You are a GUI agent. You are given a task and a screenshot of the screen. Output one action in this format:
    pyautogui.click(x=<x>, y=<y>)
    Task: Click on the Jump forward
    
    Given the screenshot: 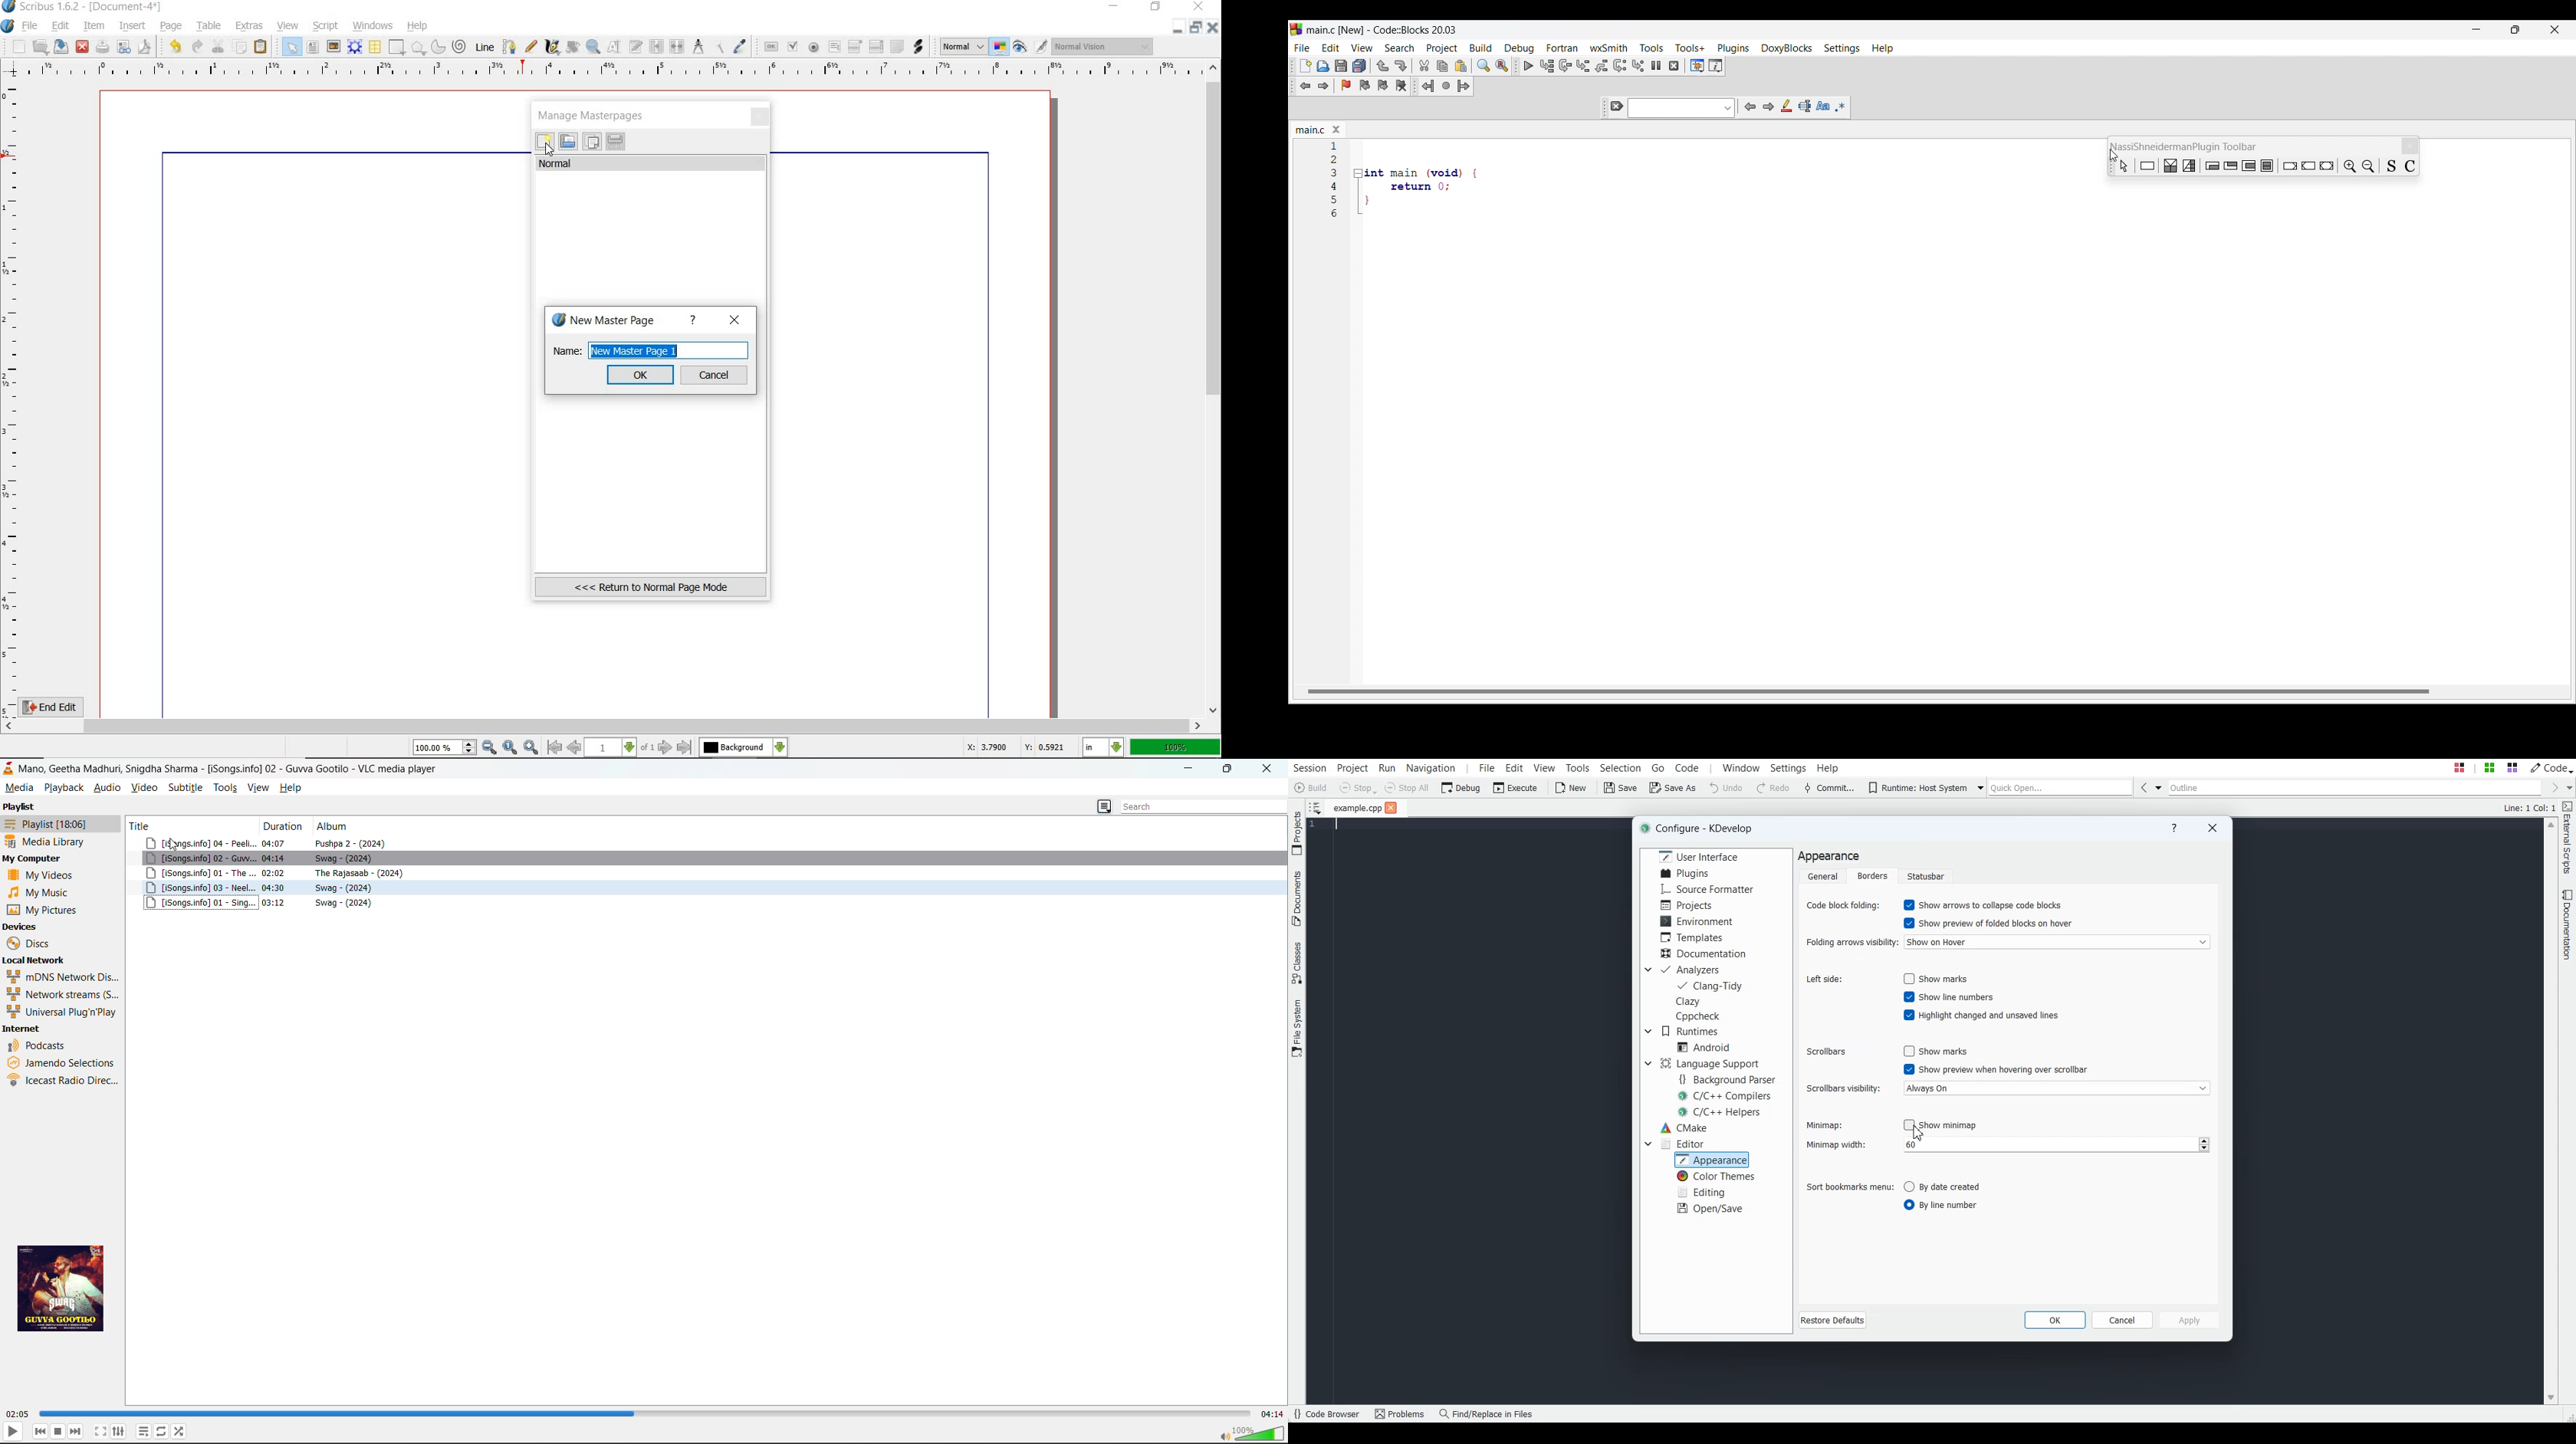 What is the action you would take?
    pyautogui.click(x=1464, y=86)
    